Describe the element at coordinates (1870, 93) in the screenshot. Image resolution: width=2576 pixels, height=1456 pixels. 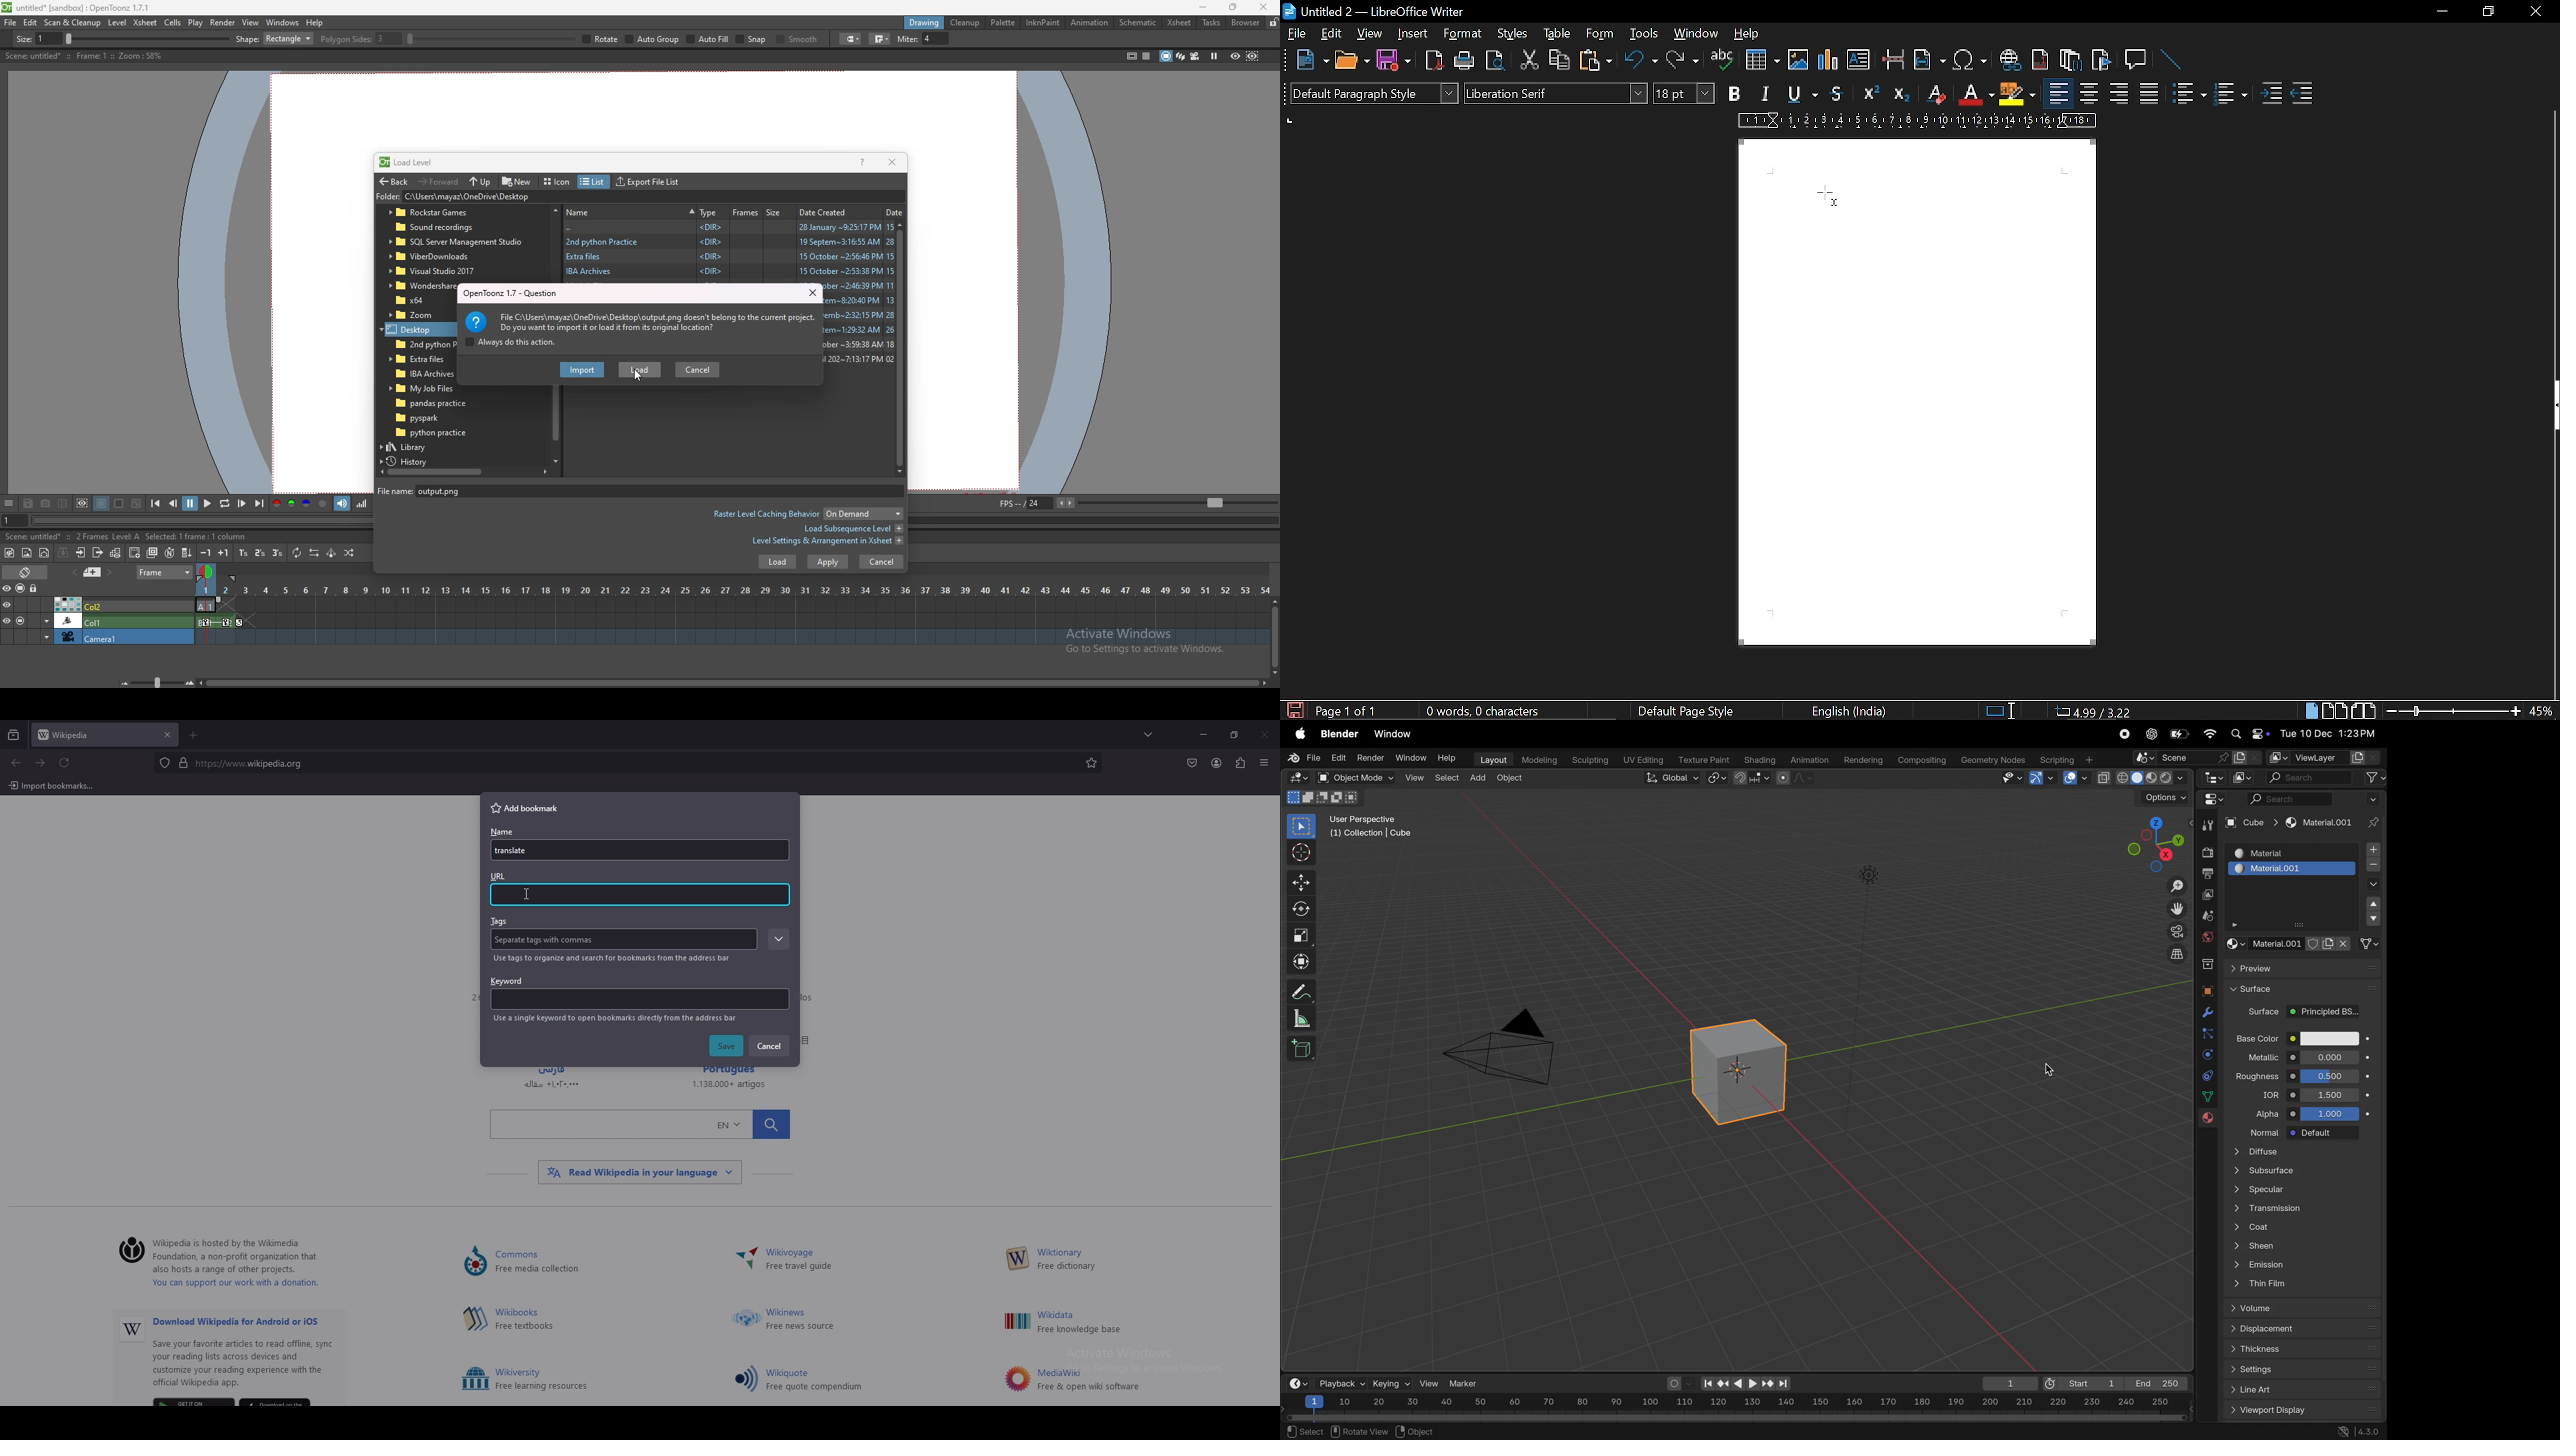
I see `superscript` at that location.